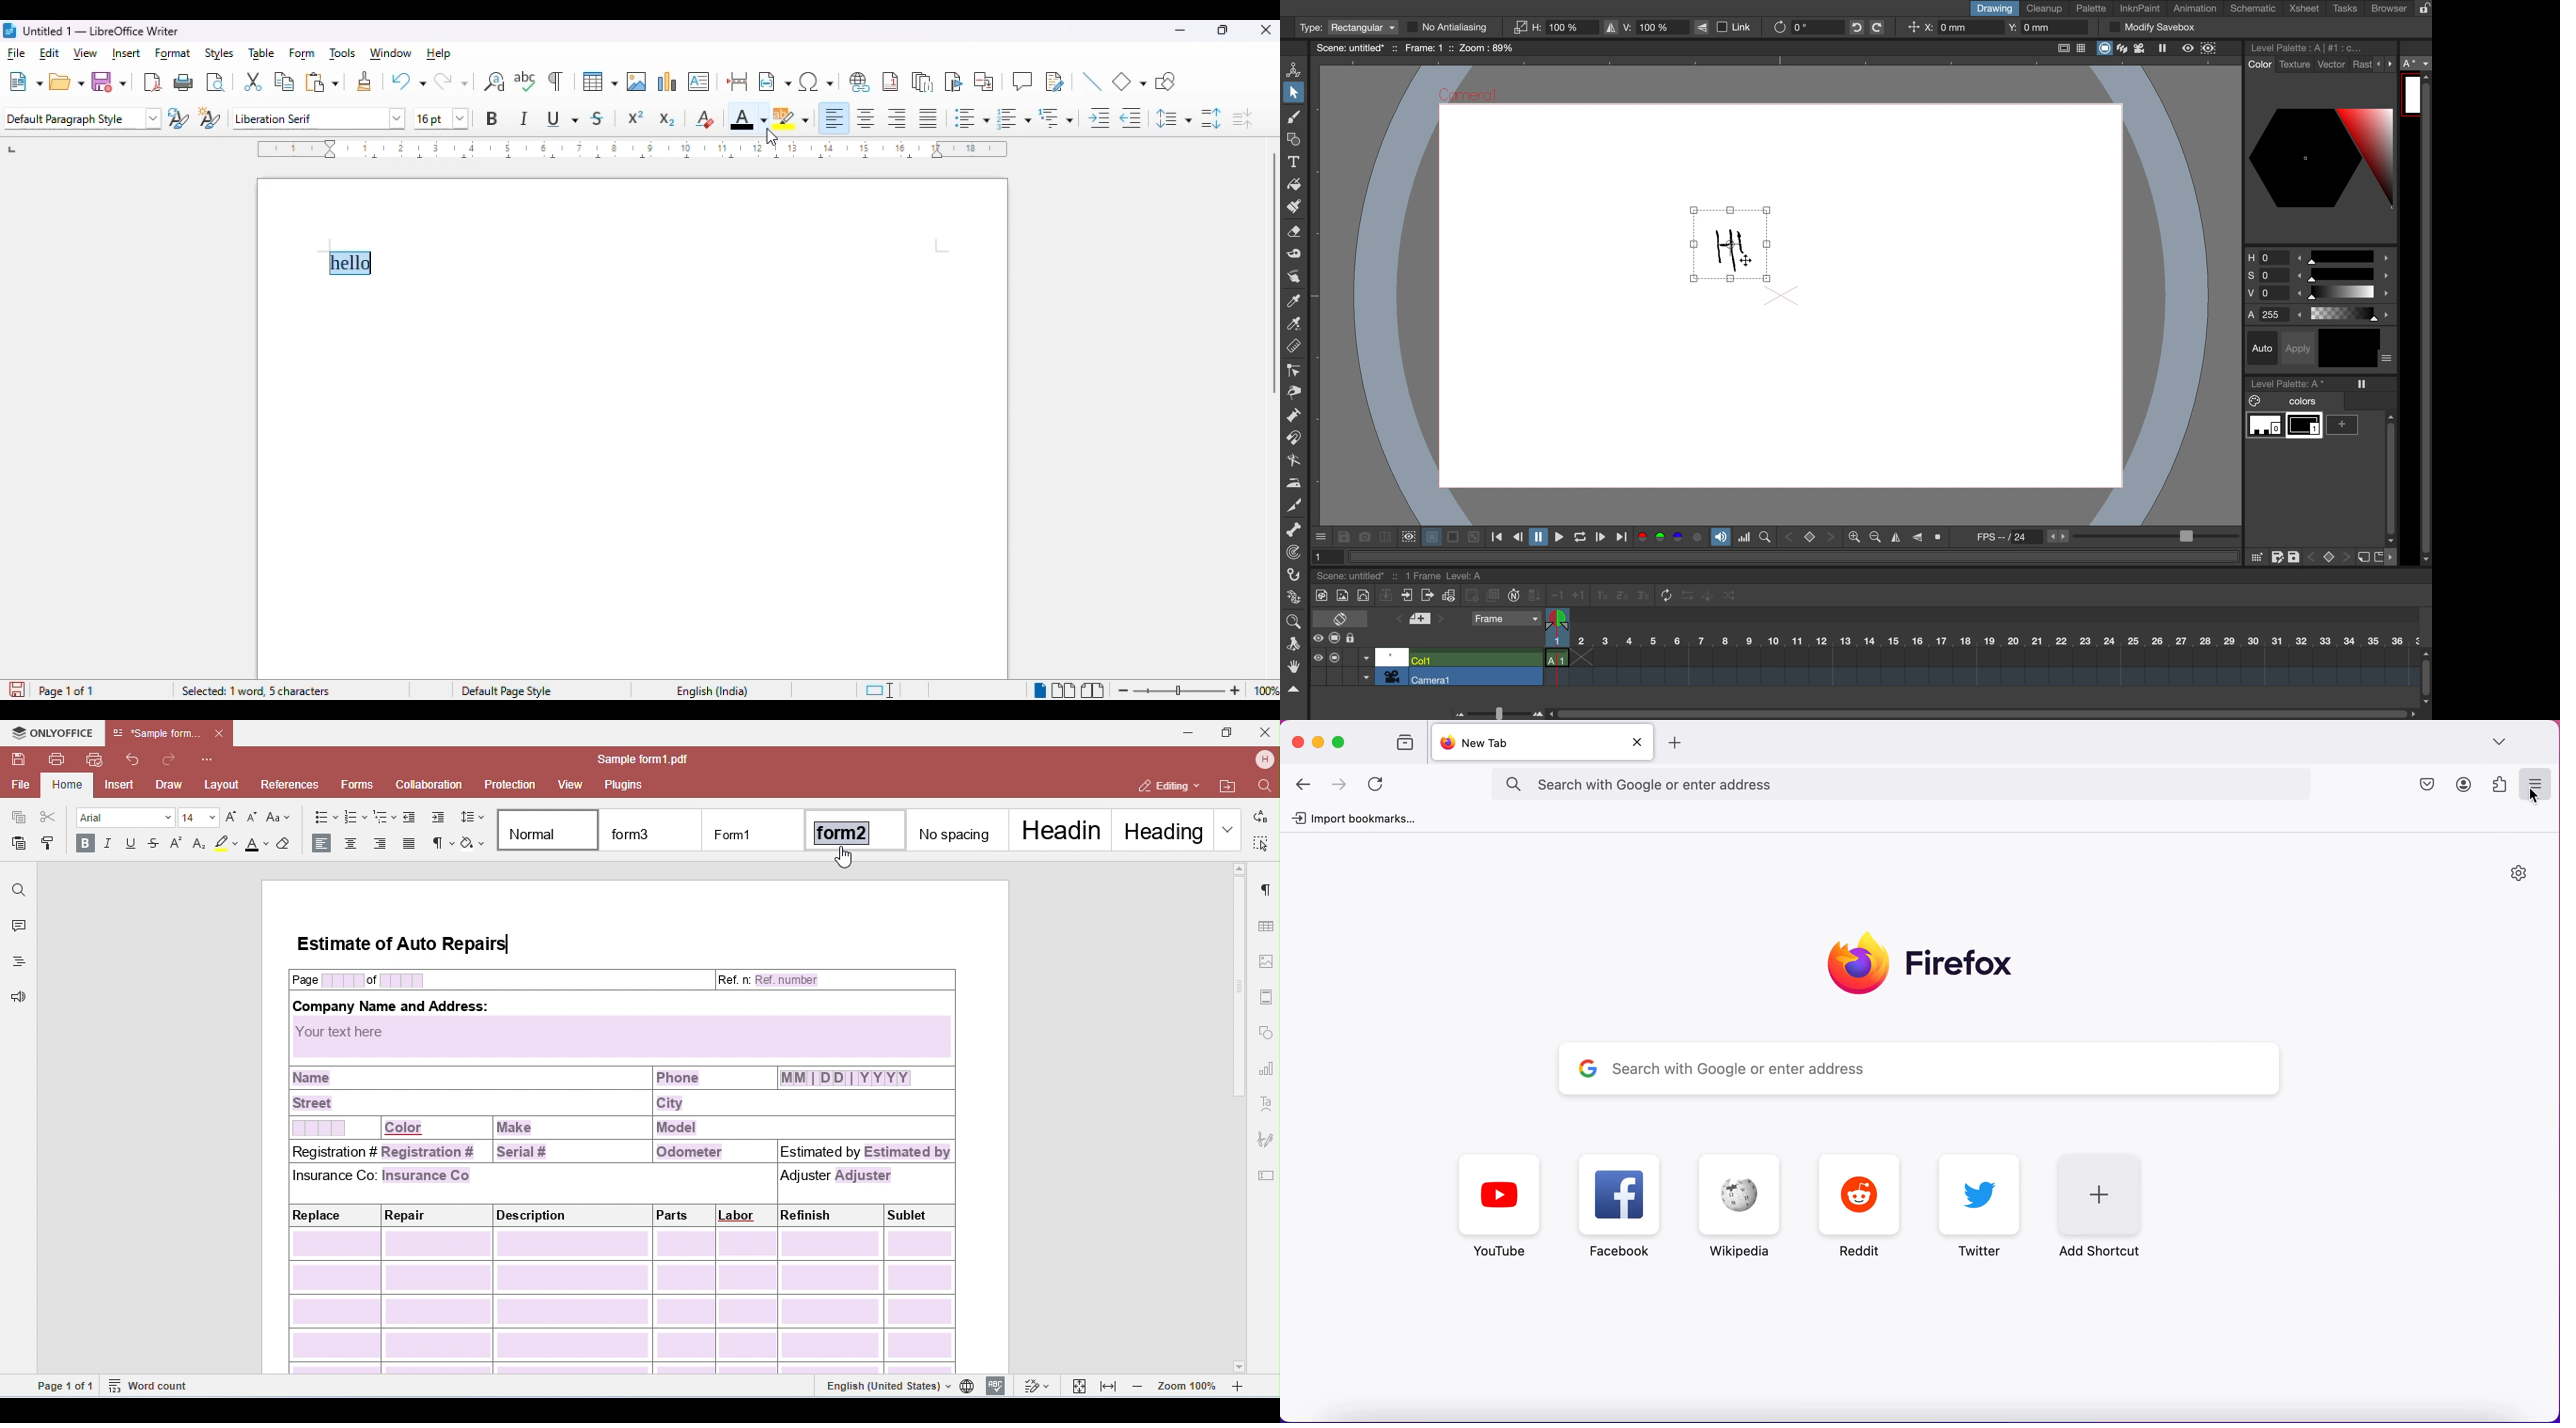 The height and width of the screenshot is (1428, 2576). What do you see at coordinates (10, 30) in the screenshot?
I see `logo` at bounding box center [10, 30].